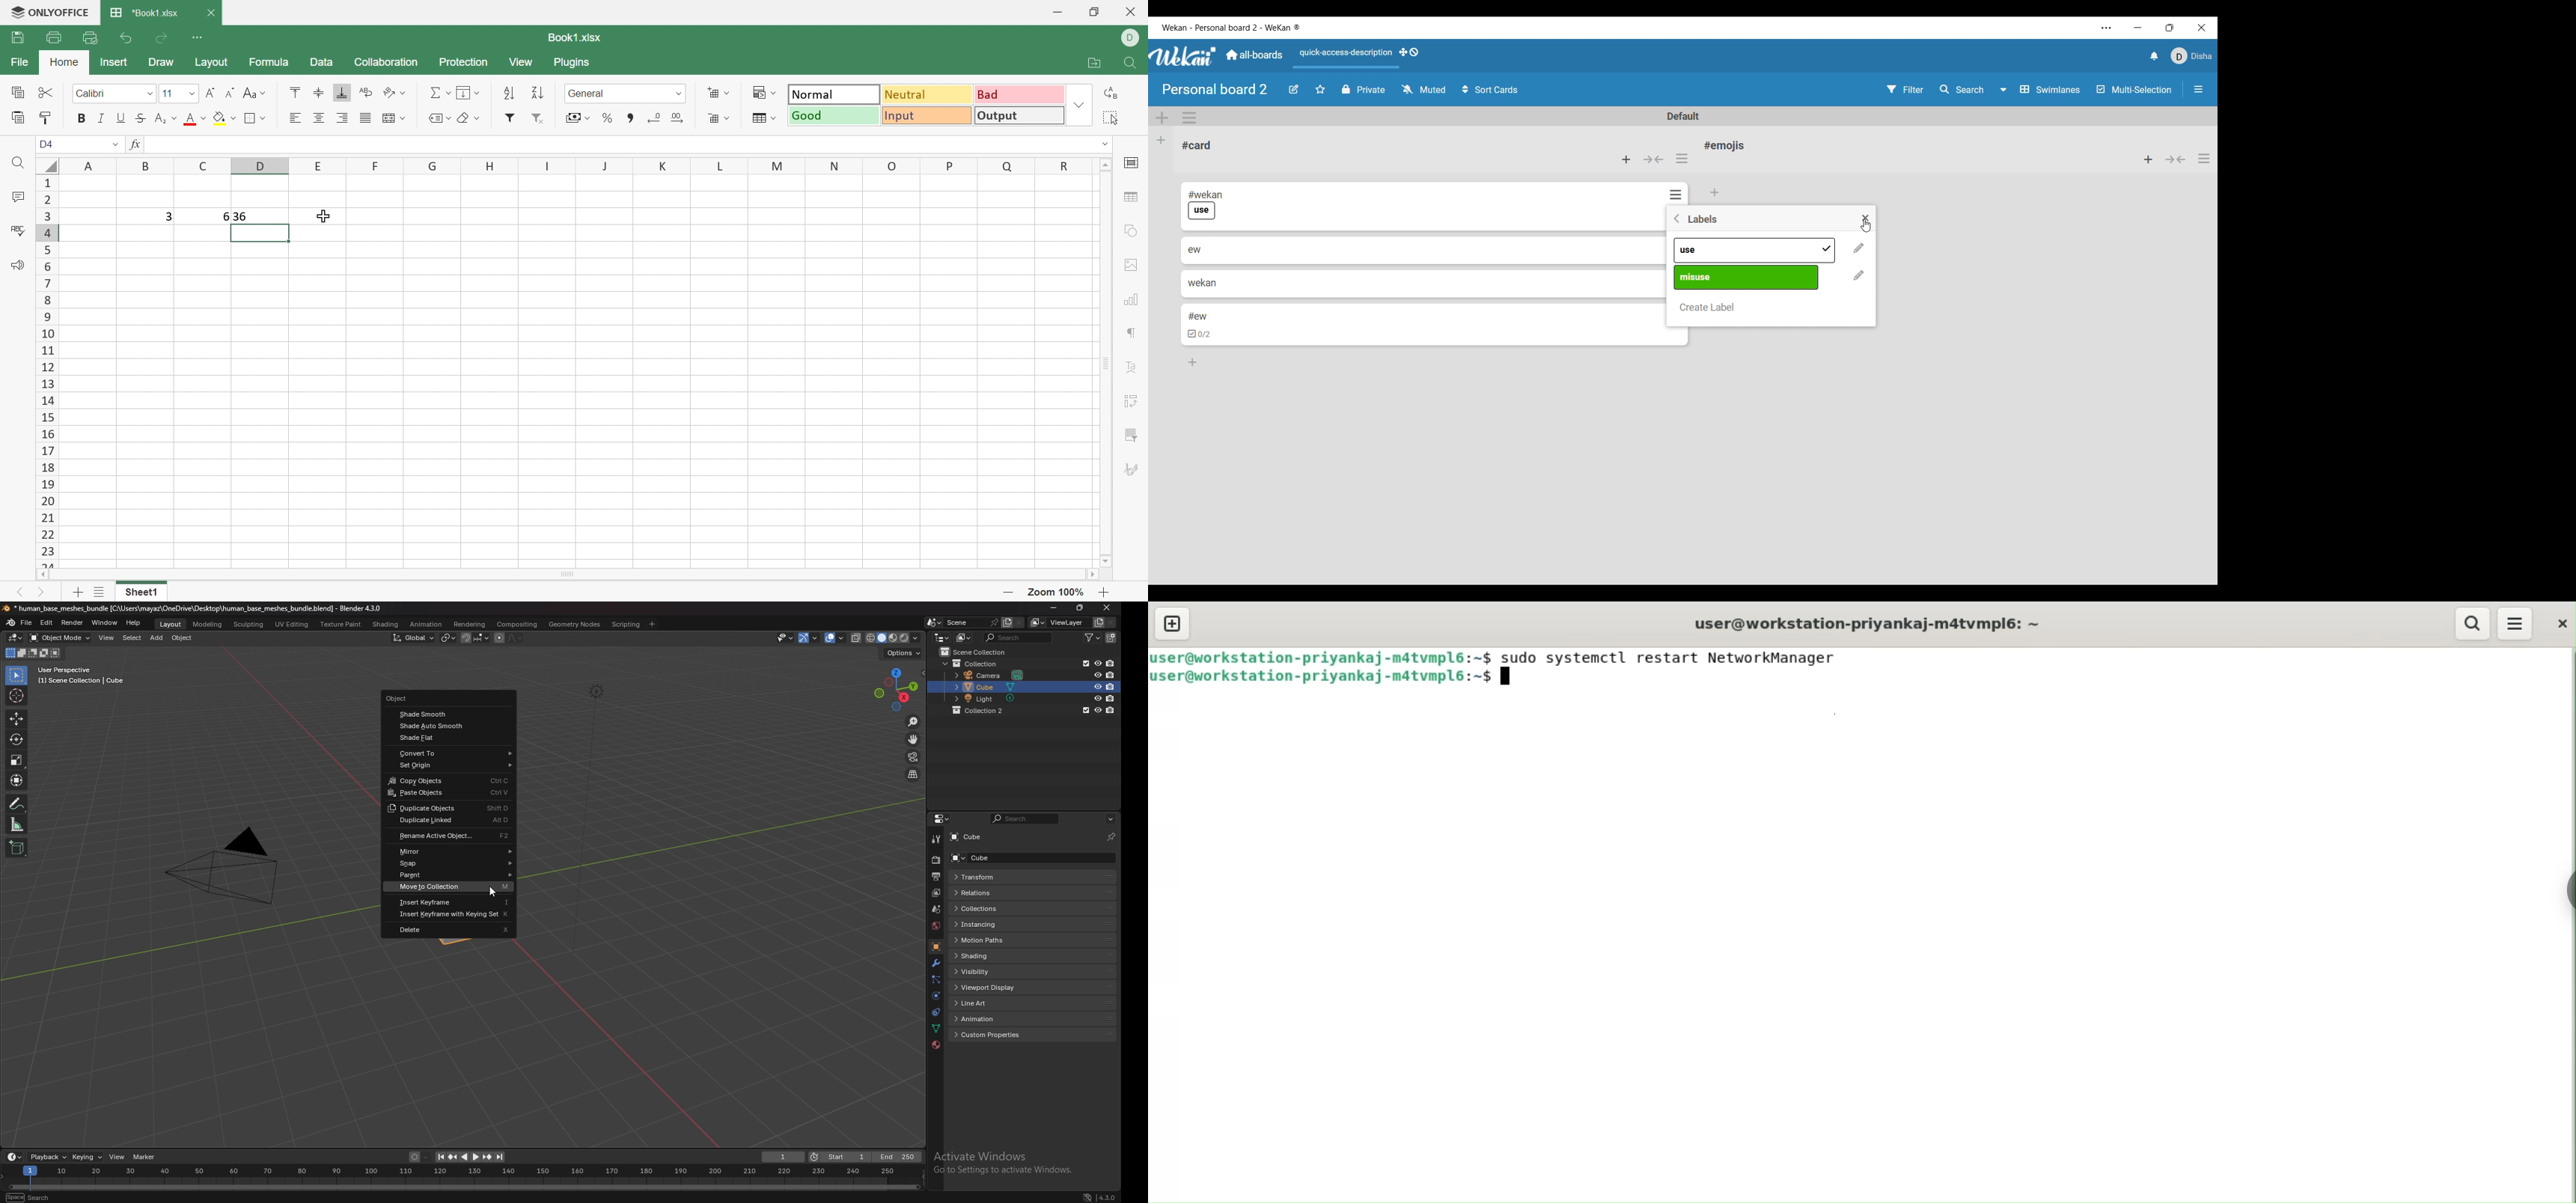 This screenshot has height=1204, width=2576. Describe the element at coordinates (2039, 89) in the screenshot. I see `Swimlanes and other board view options` at that location.